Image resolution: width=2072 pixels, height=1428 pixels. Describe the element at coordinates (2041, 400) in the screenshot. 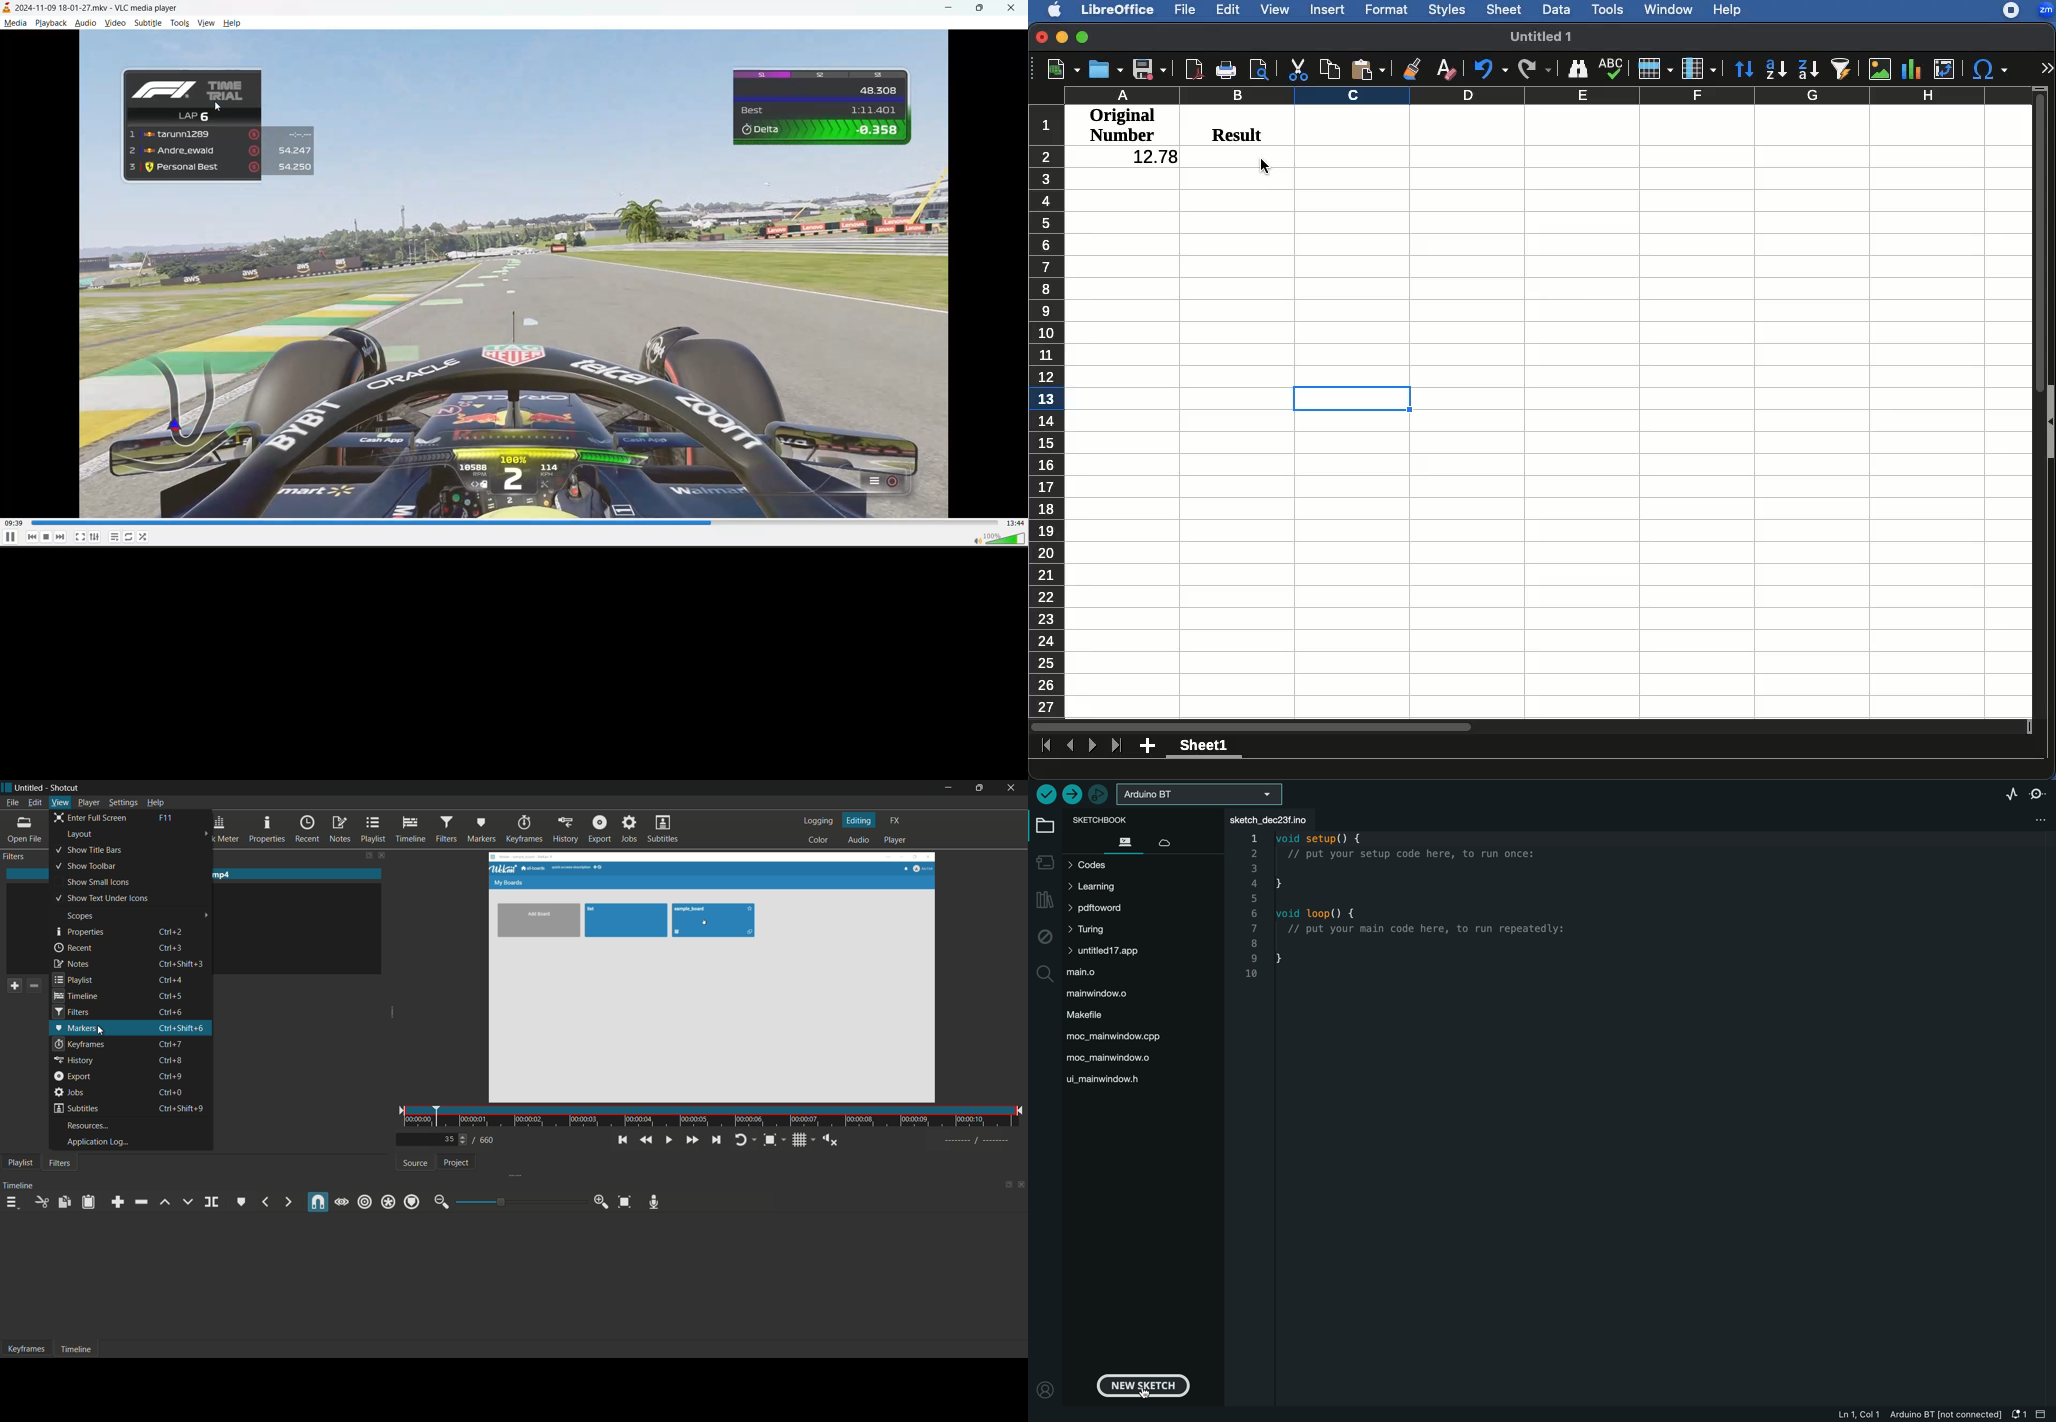

I see `Scroll` at that location.